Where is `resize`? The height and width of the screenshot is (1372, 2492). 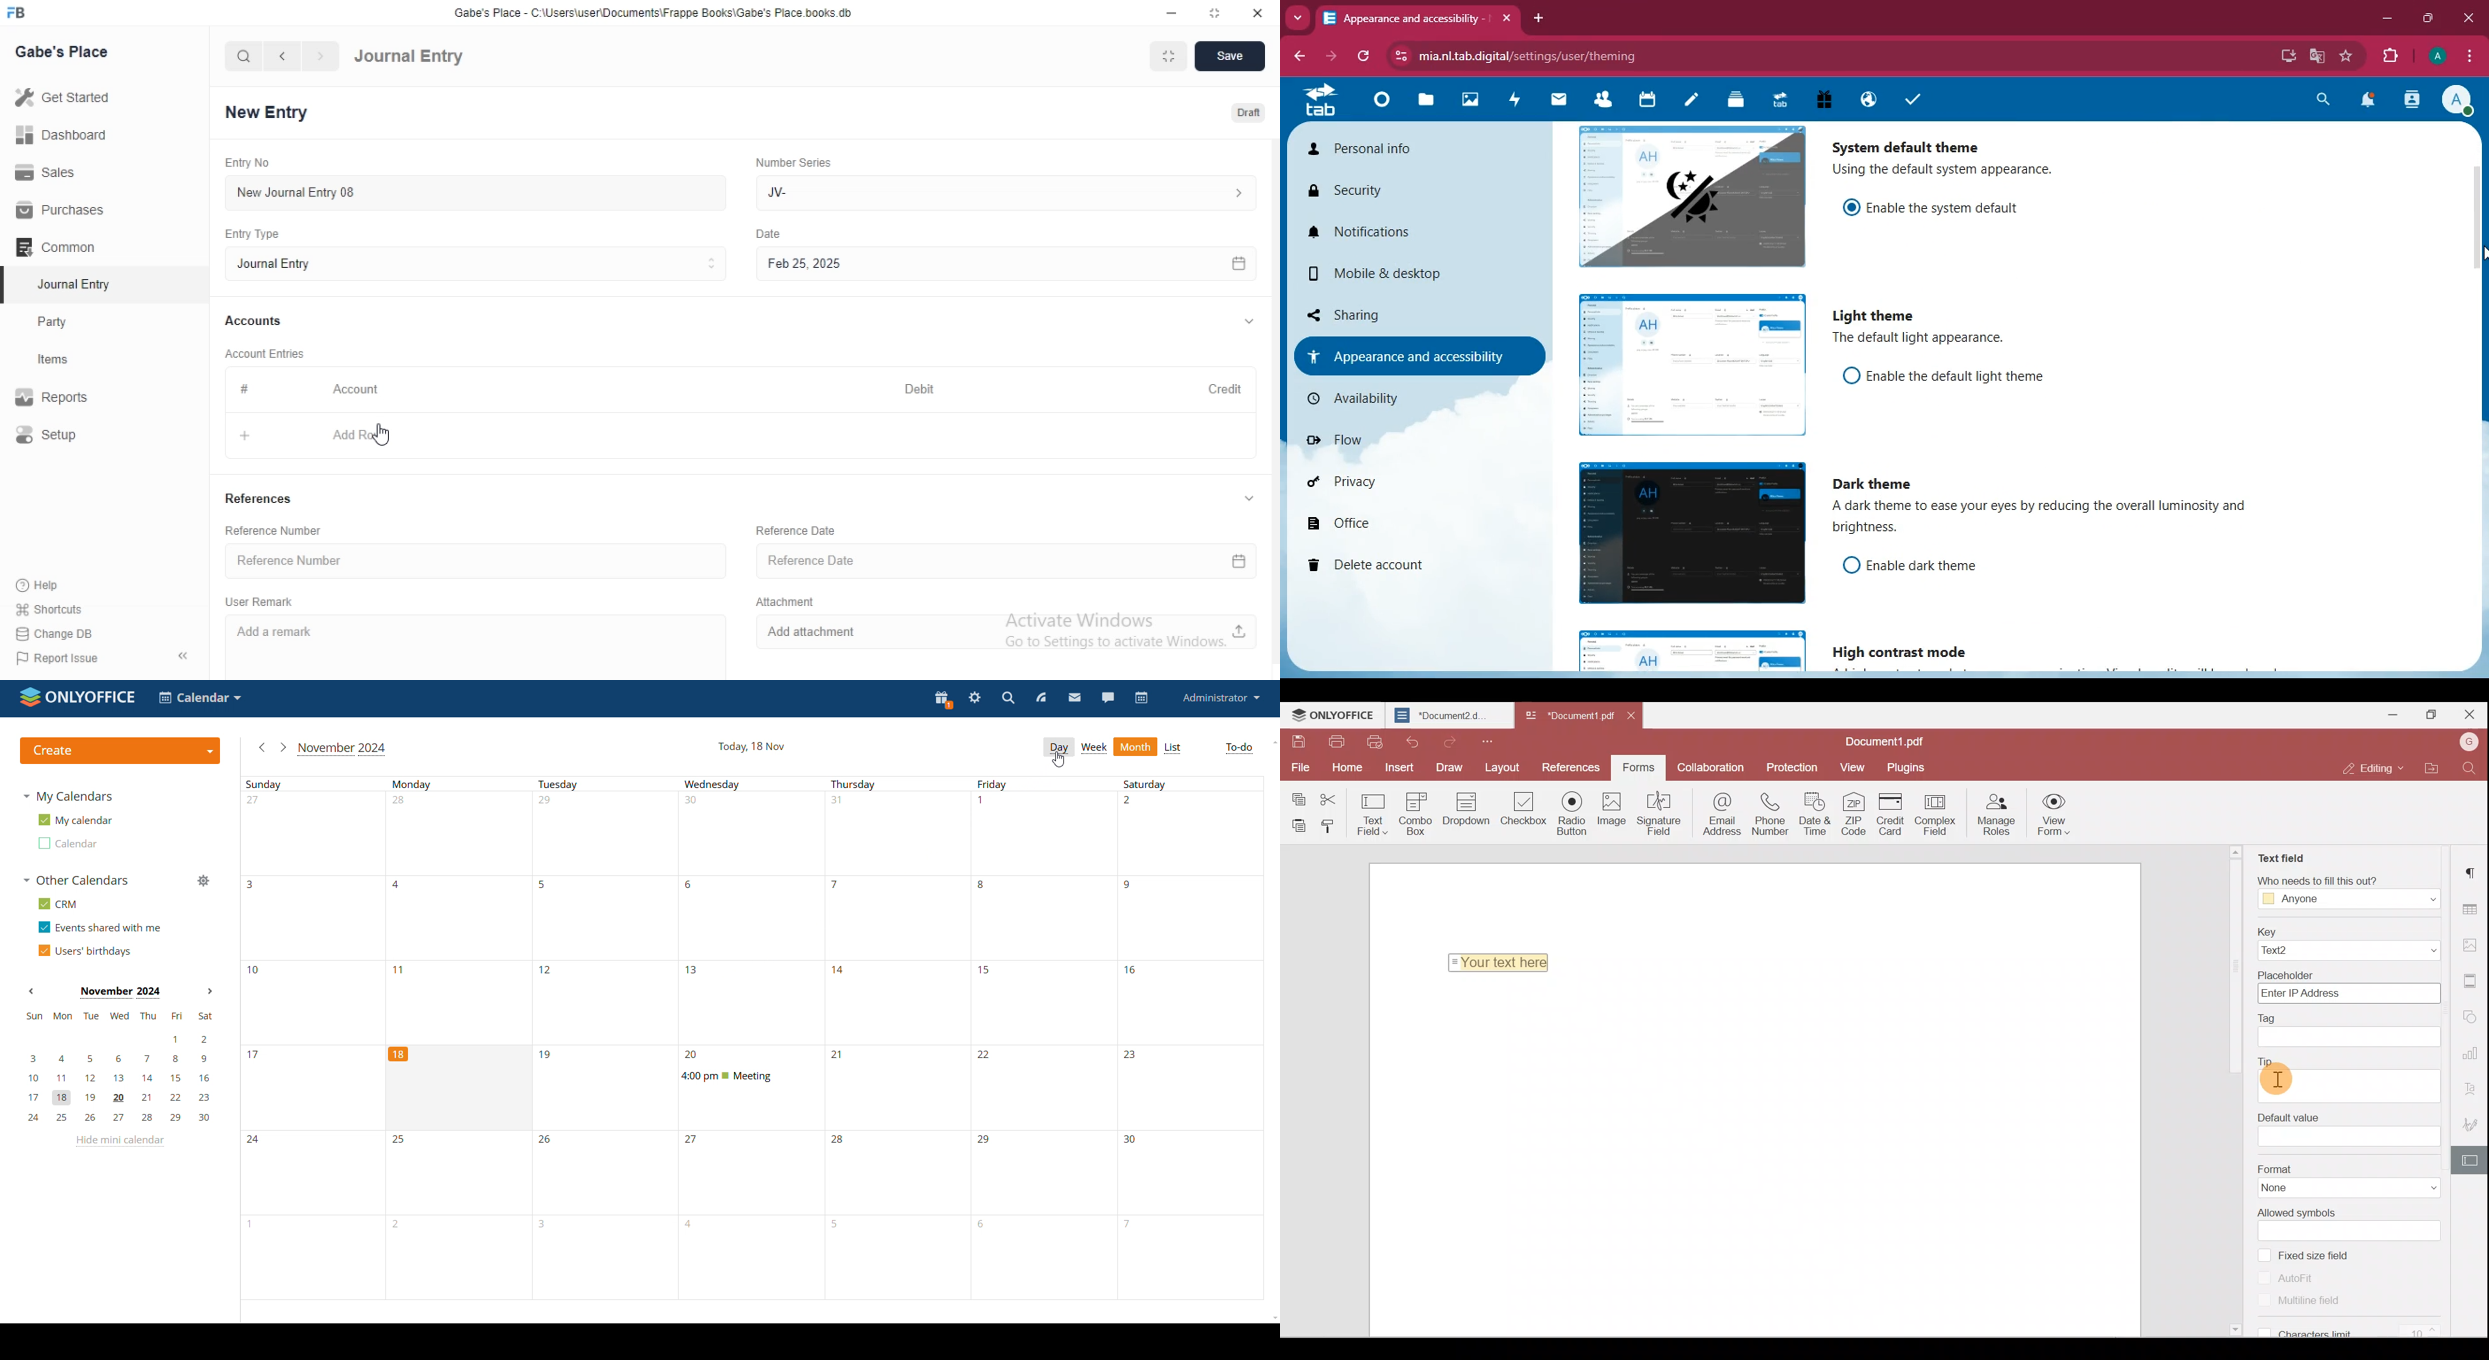
resize is located at coordinates (1211, 12).